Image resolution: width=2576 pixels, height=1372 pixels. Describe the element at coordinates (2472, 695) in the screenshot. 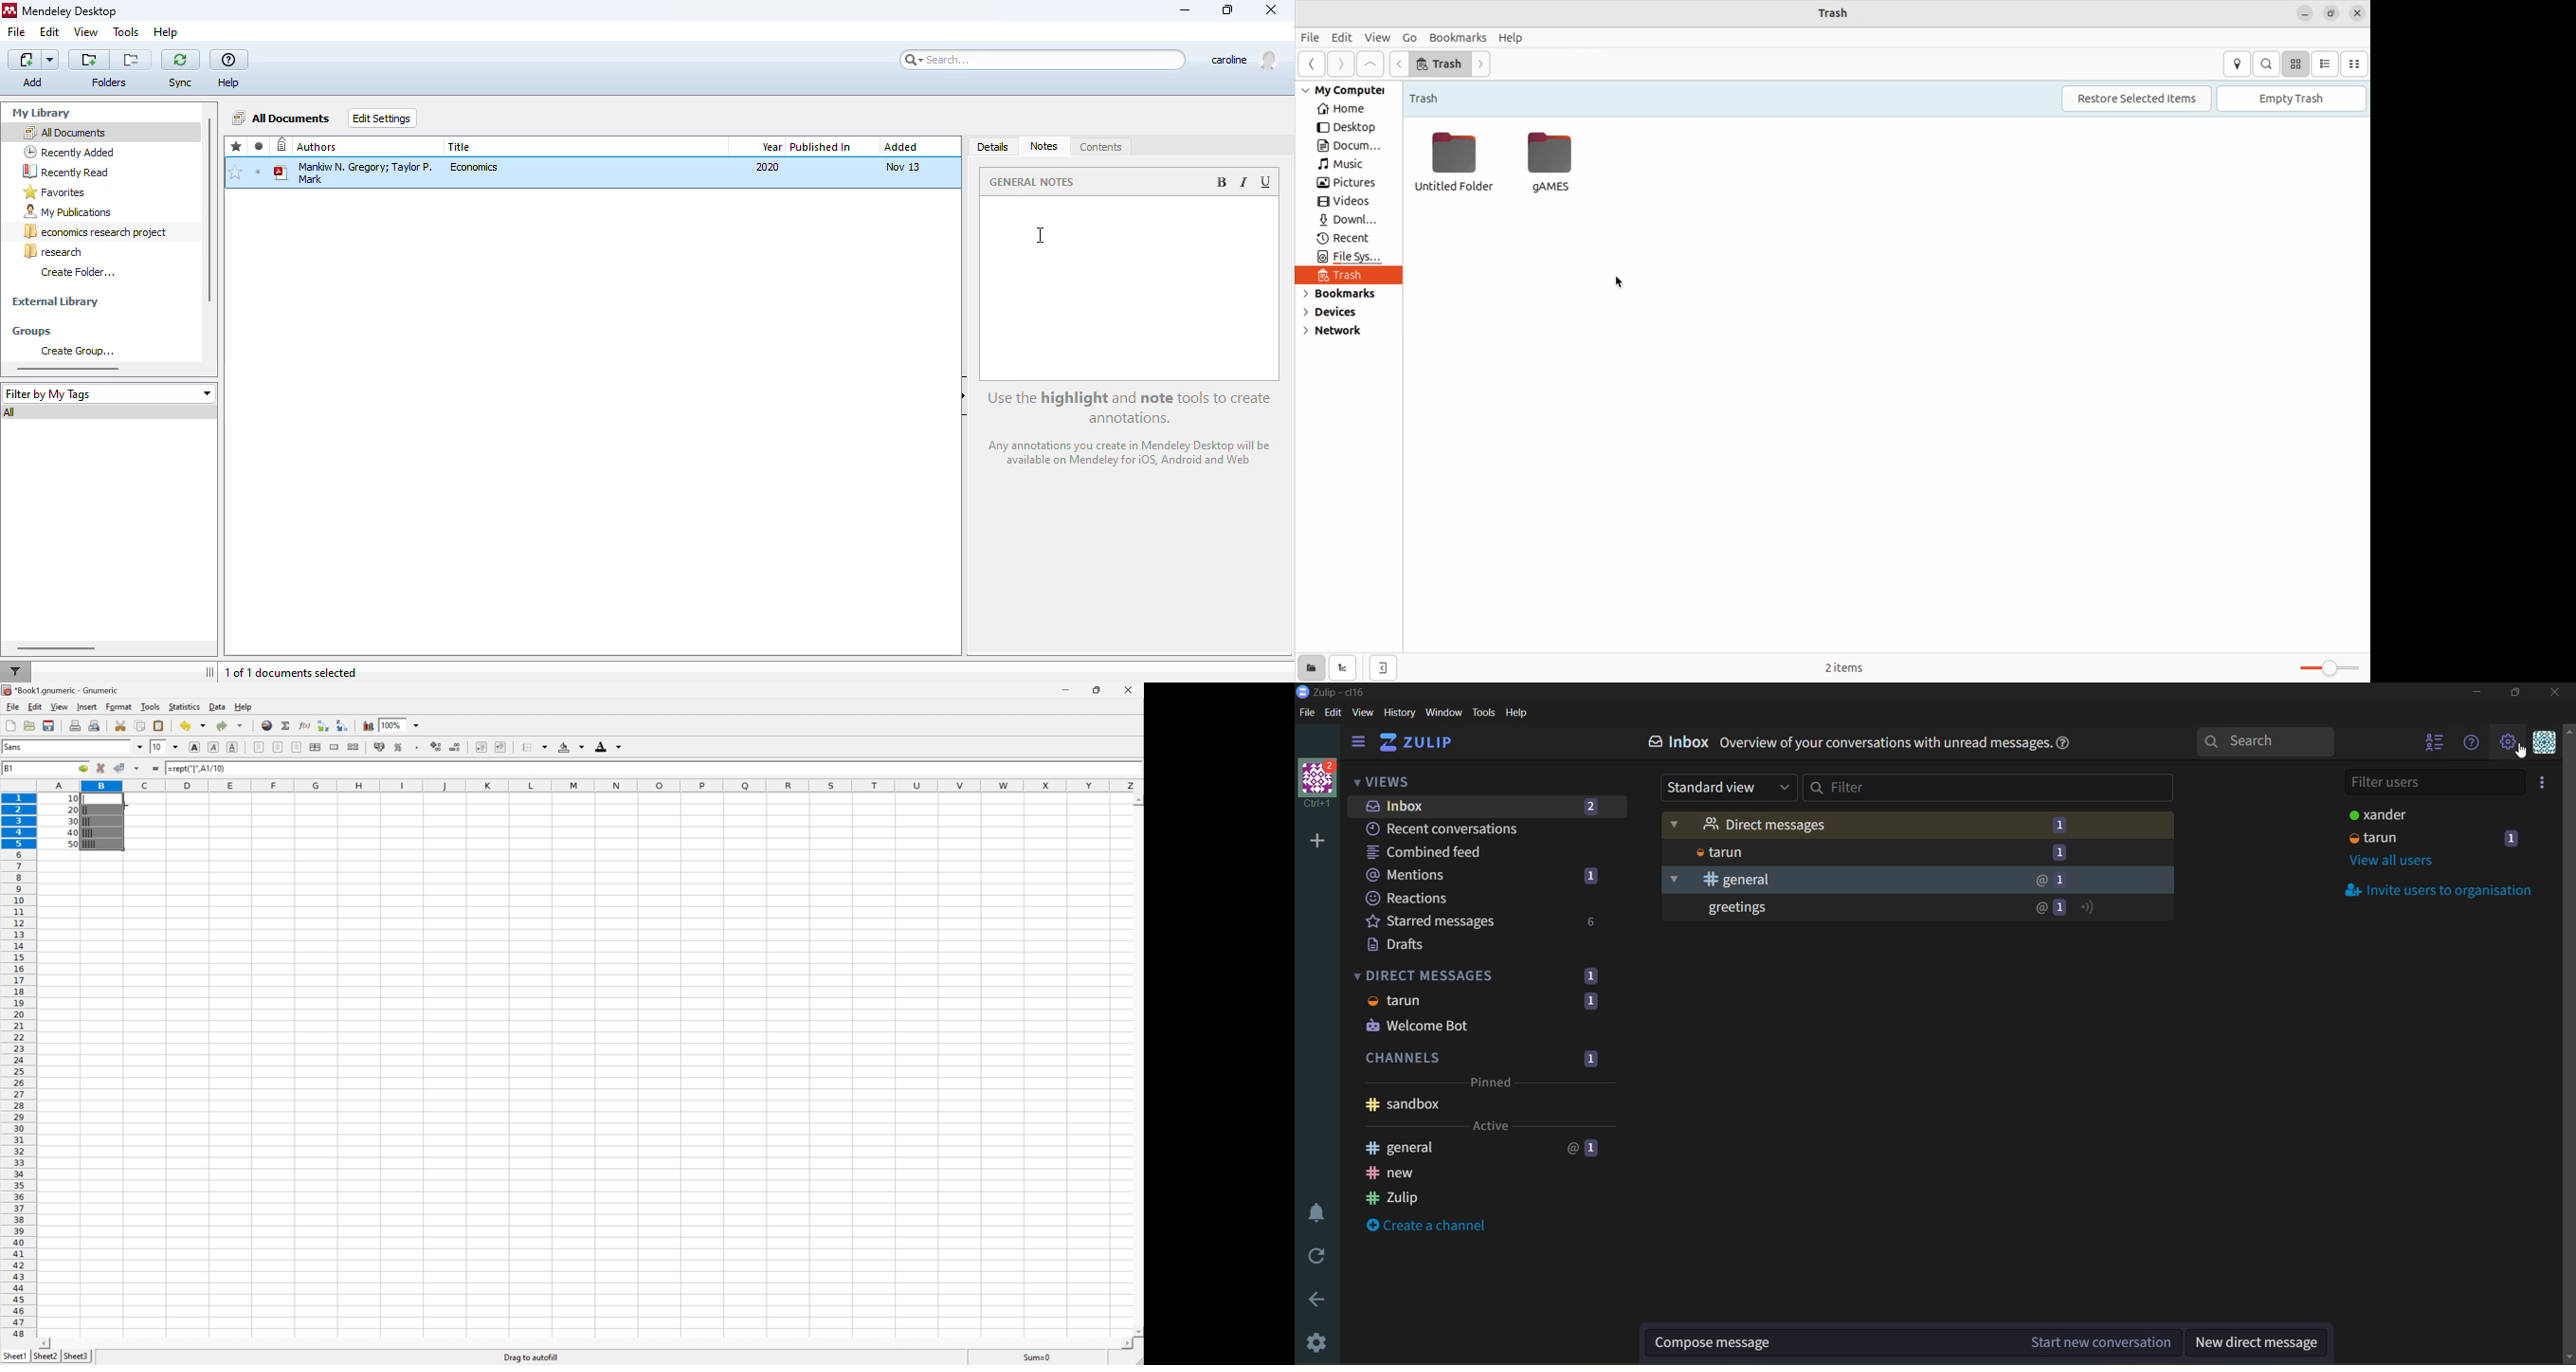

I see `minimize` at that location.